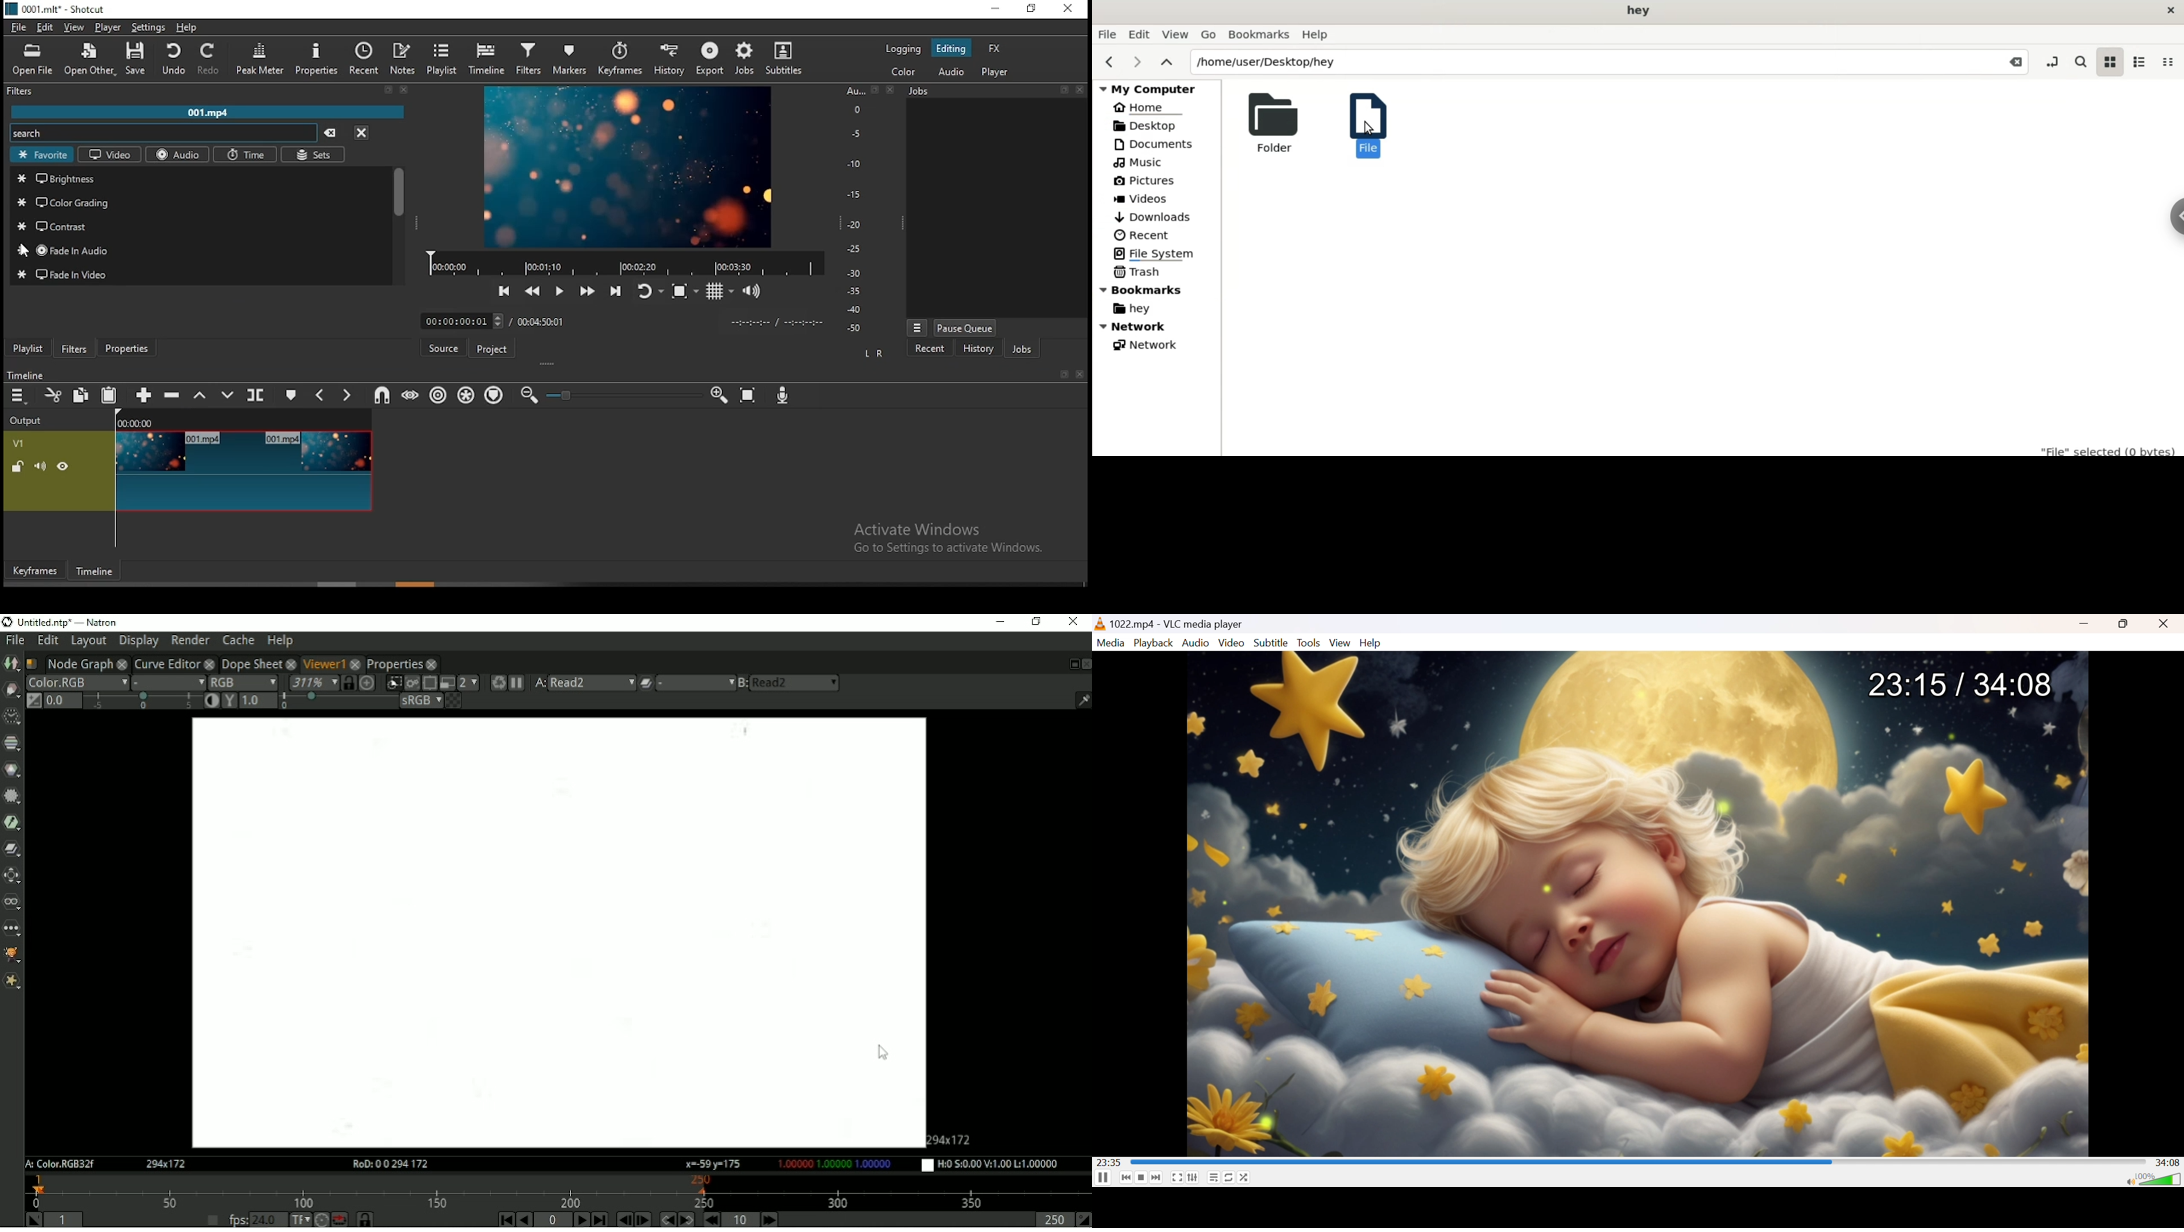 This screenshot has height=1232, width=2184. What do you see at coordinates (106, 27) in the screenshot?
I see `player` at bounding box center [106, 27].